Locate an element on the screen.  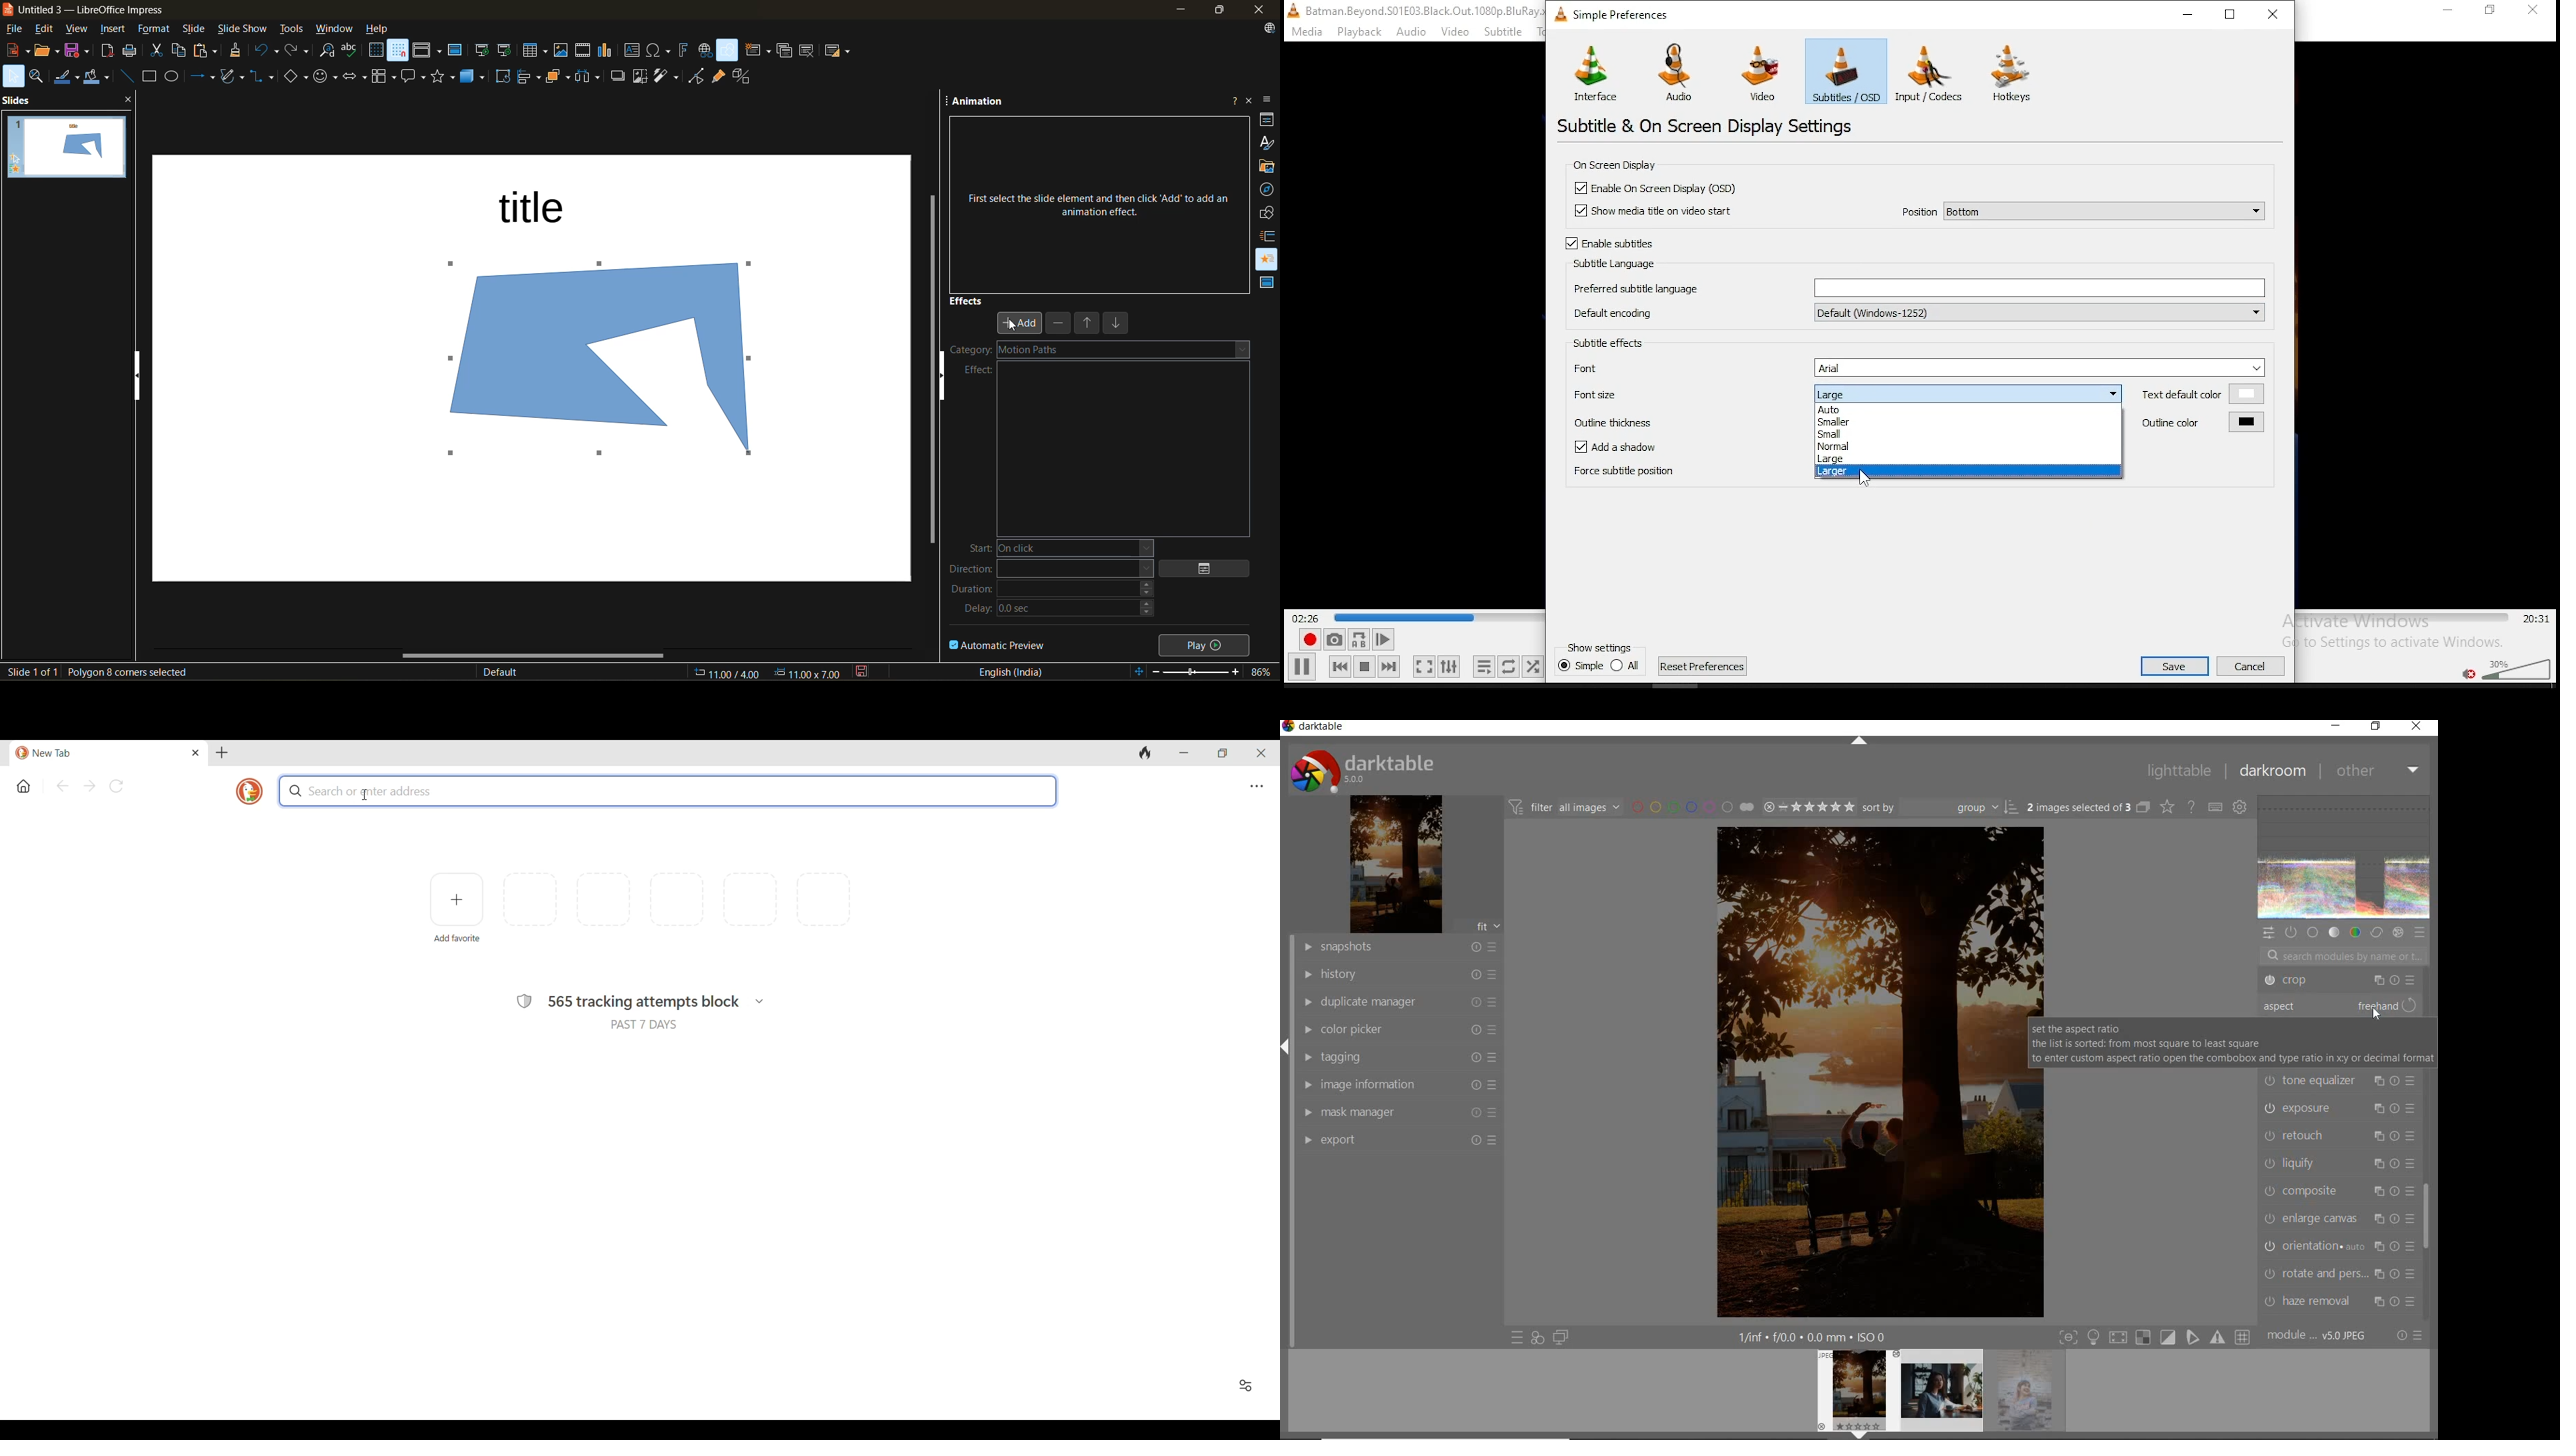
Next media in playlist, skips forward when held is located at coordinates (1388, 667).